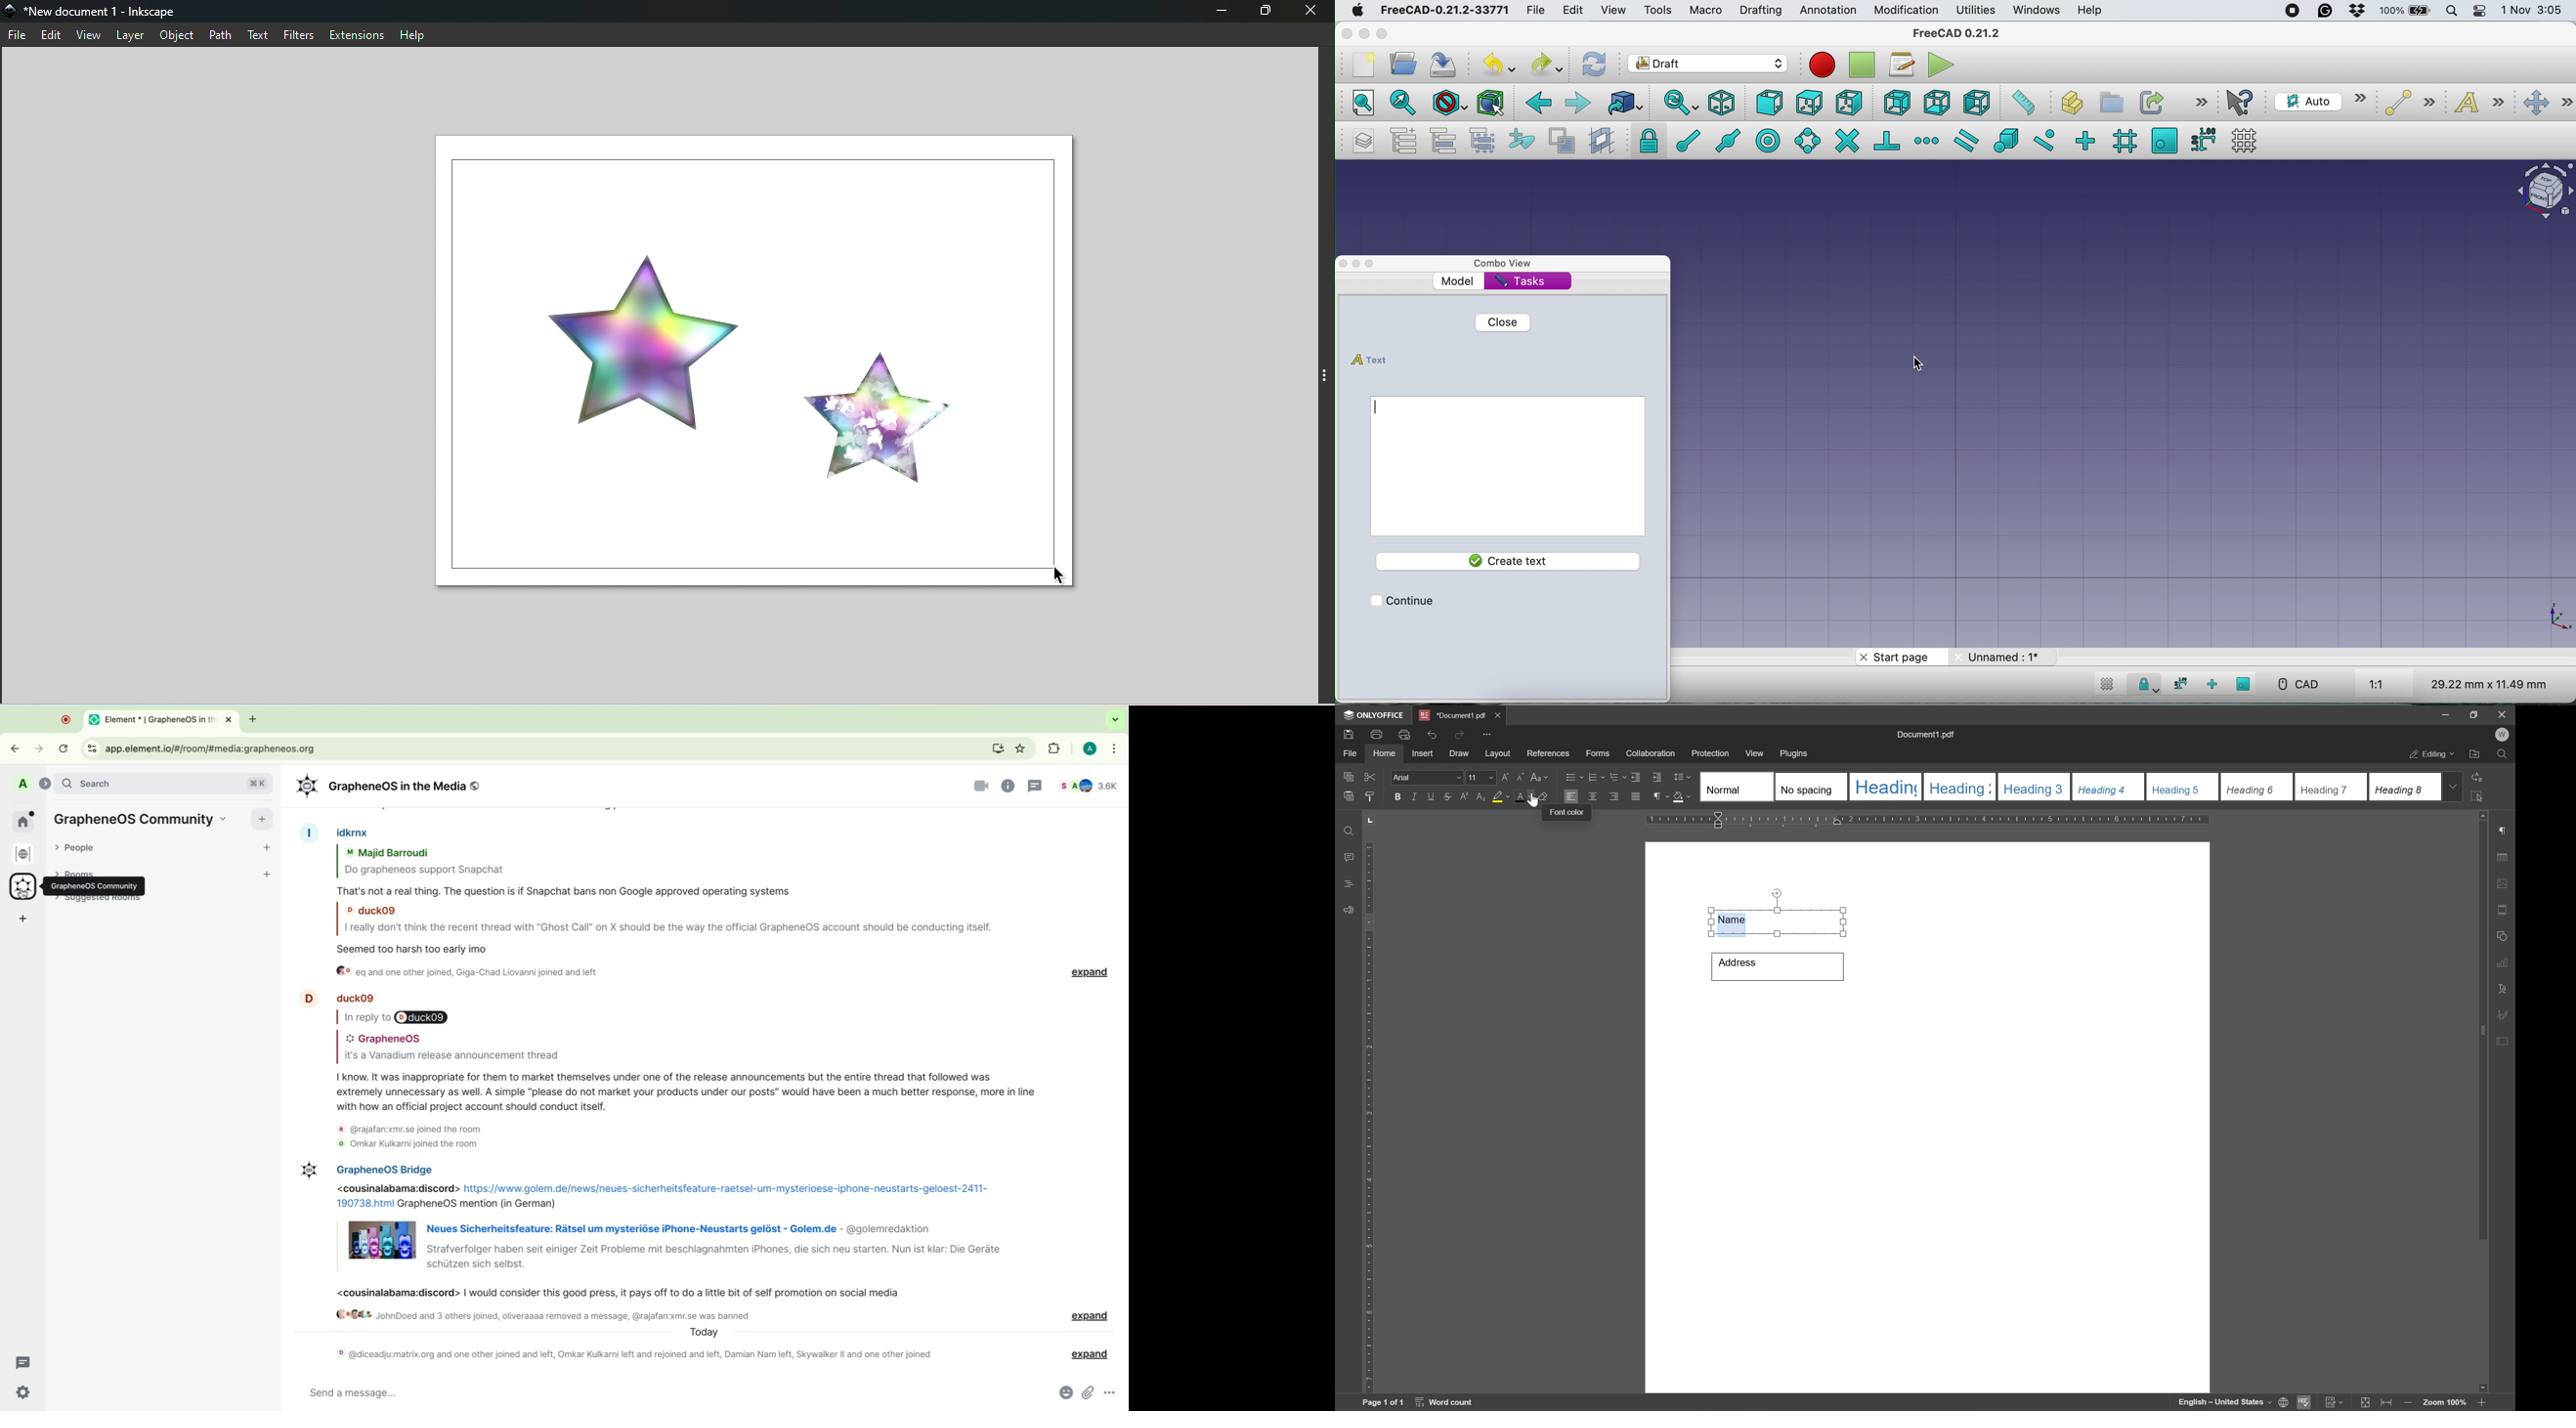 The height and width of the screenshot is (1428, 2576). Describe the element at coordinates (2446, 714) in the screenshot. I see `minimize` at that location.